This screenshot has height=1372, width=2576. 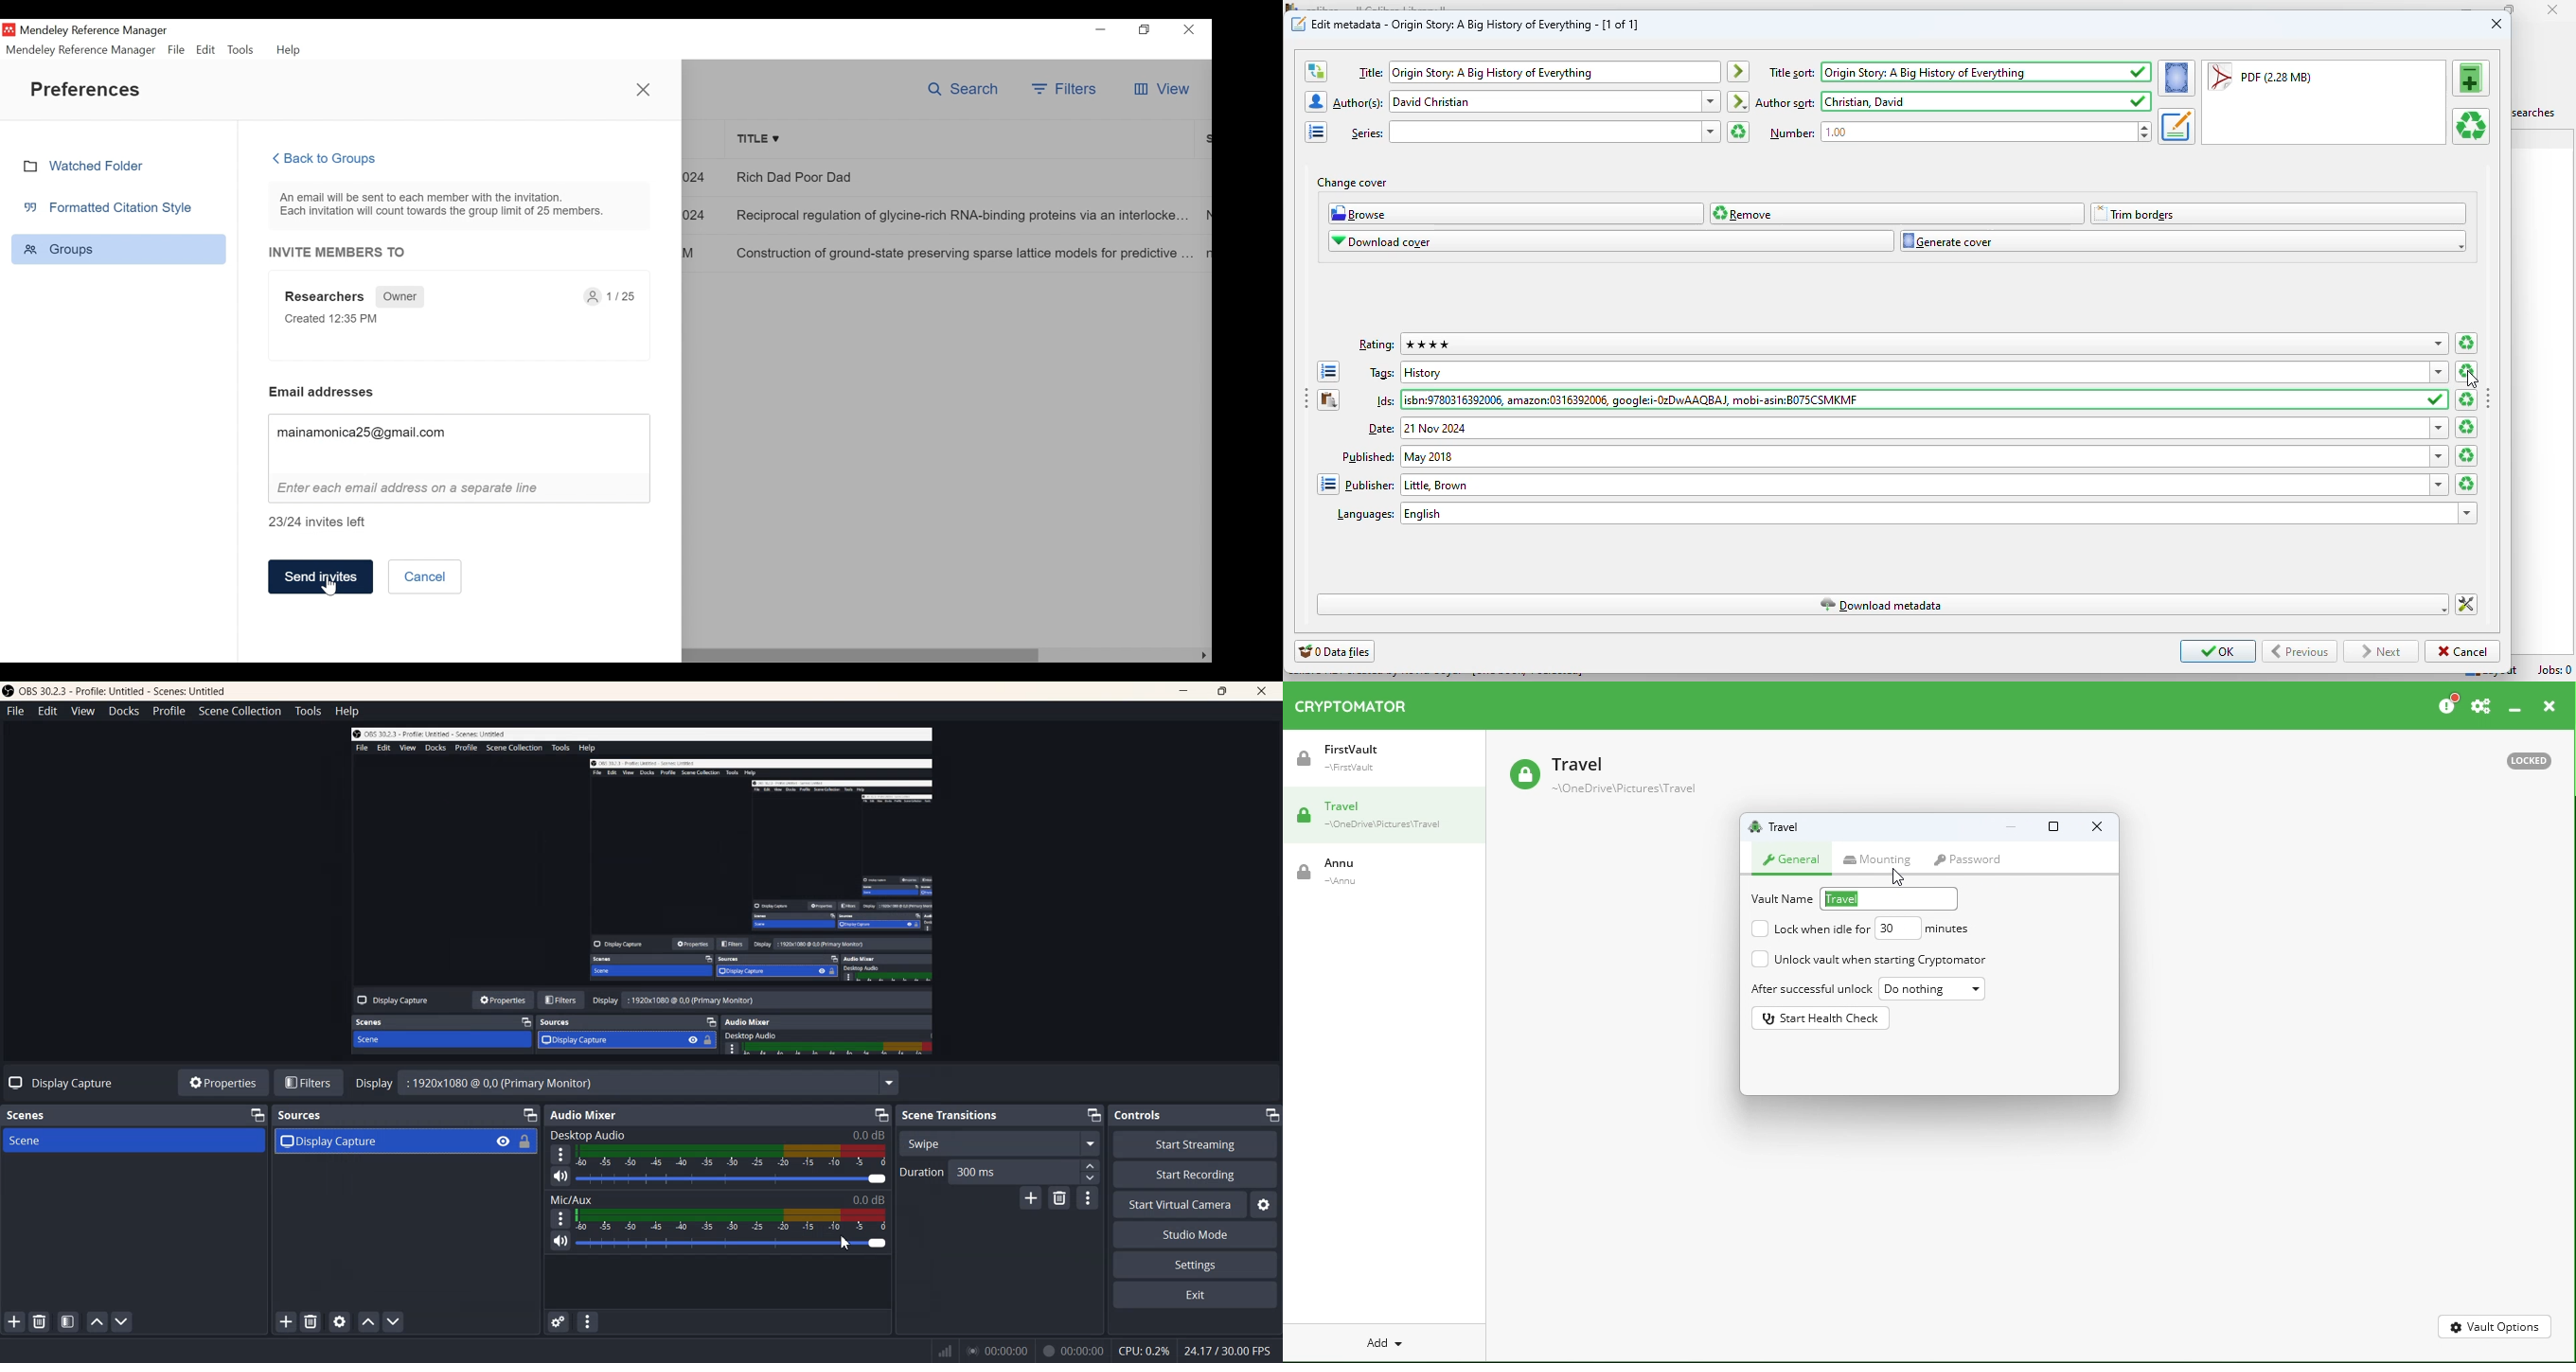 I want to click on Properties, so click(x=223, y=1082).